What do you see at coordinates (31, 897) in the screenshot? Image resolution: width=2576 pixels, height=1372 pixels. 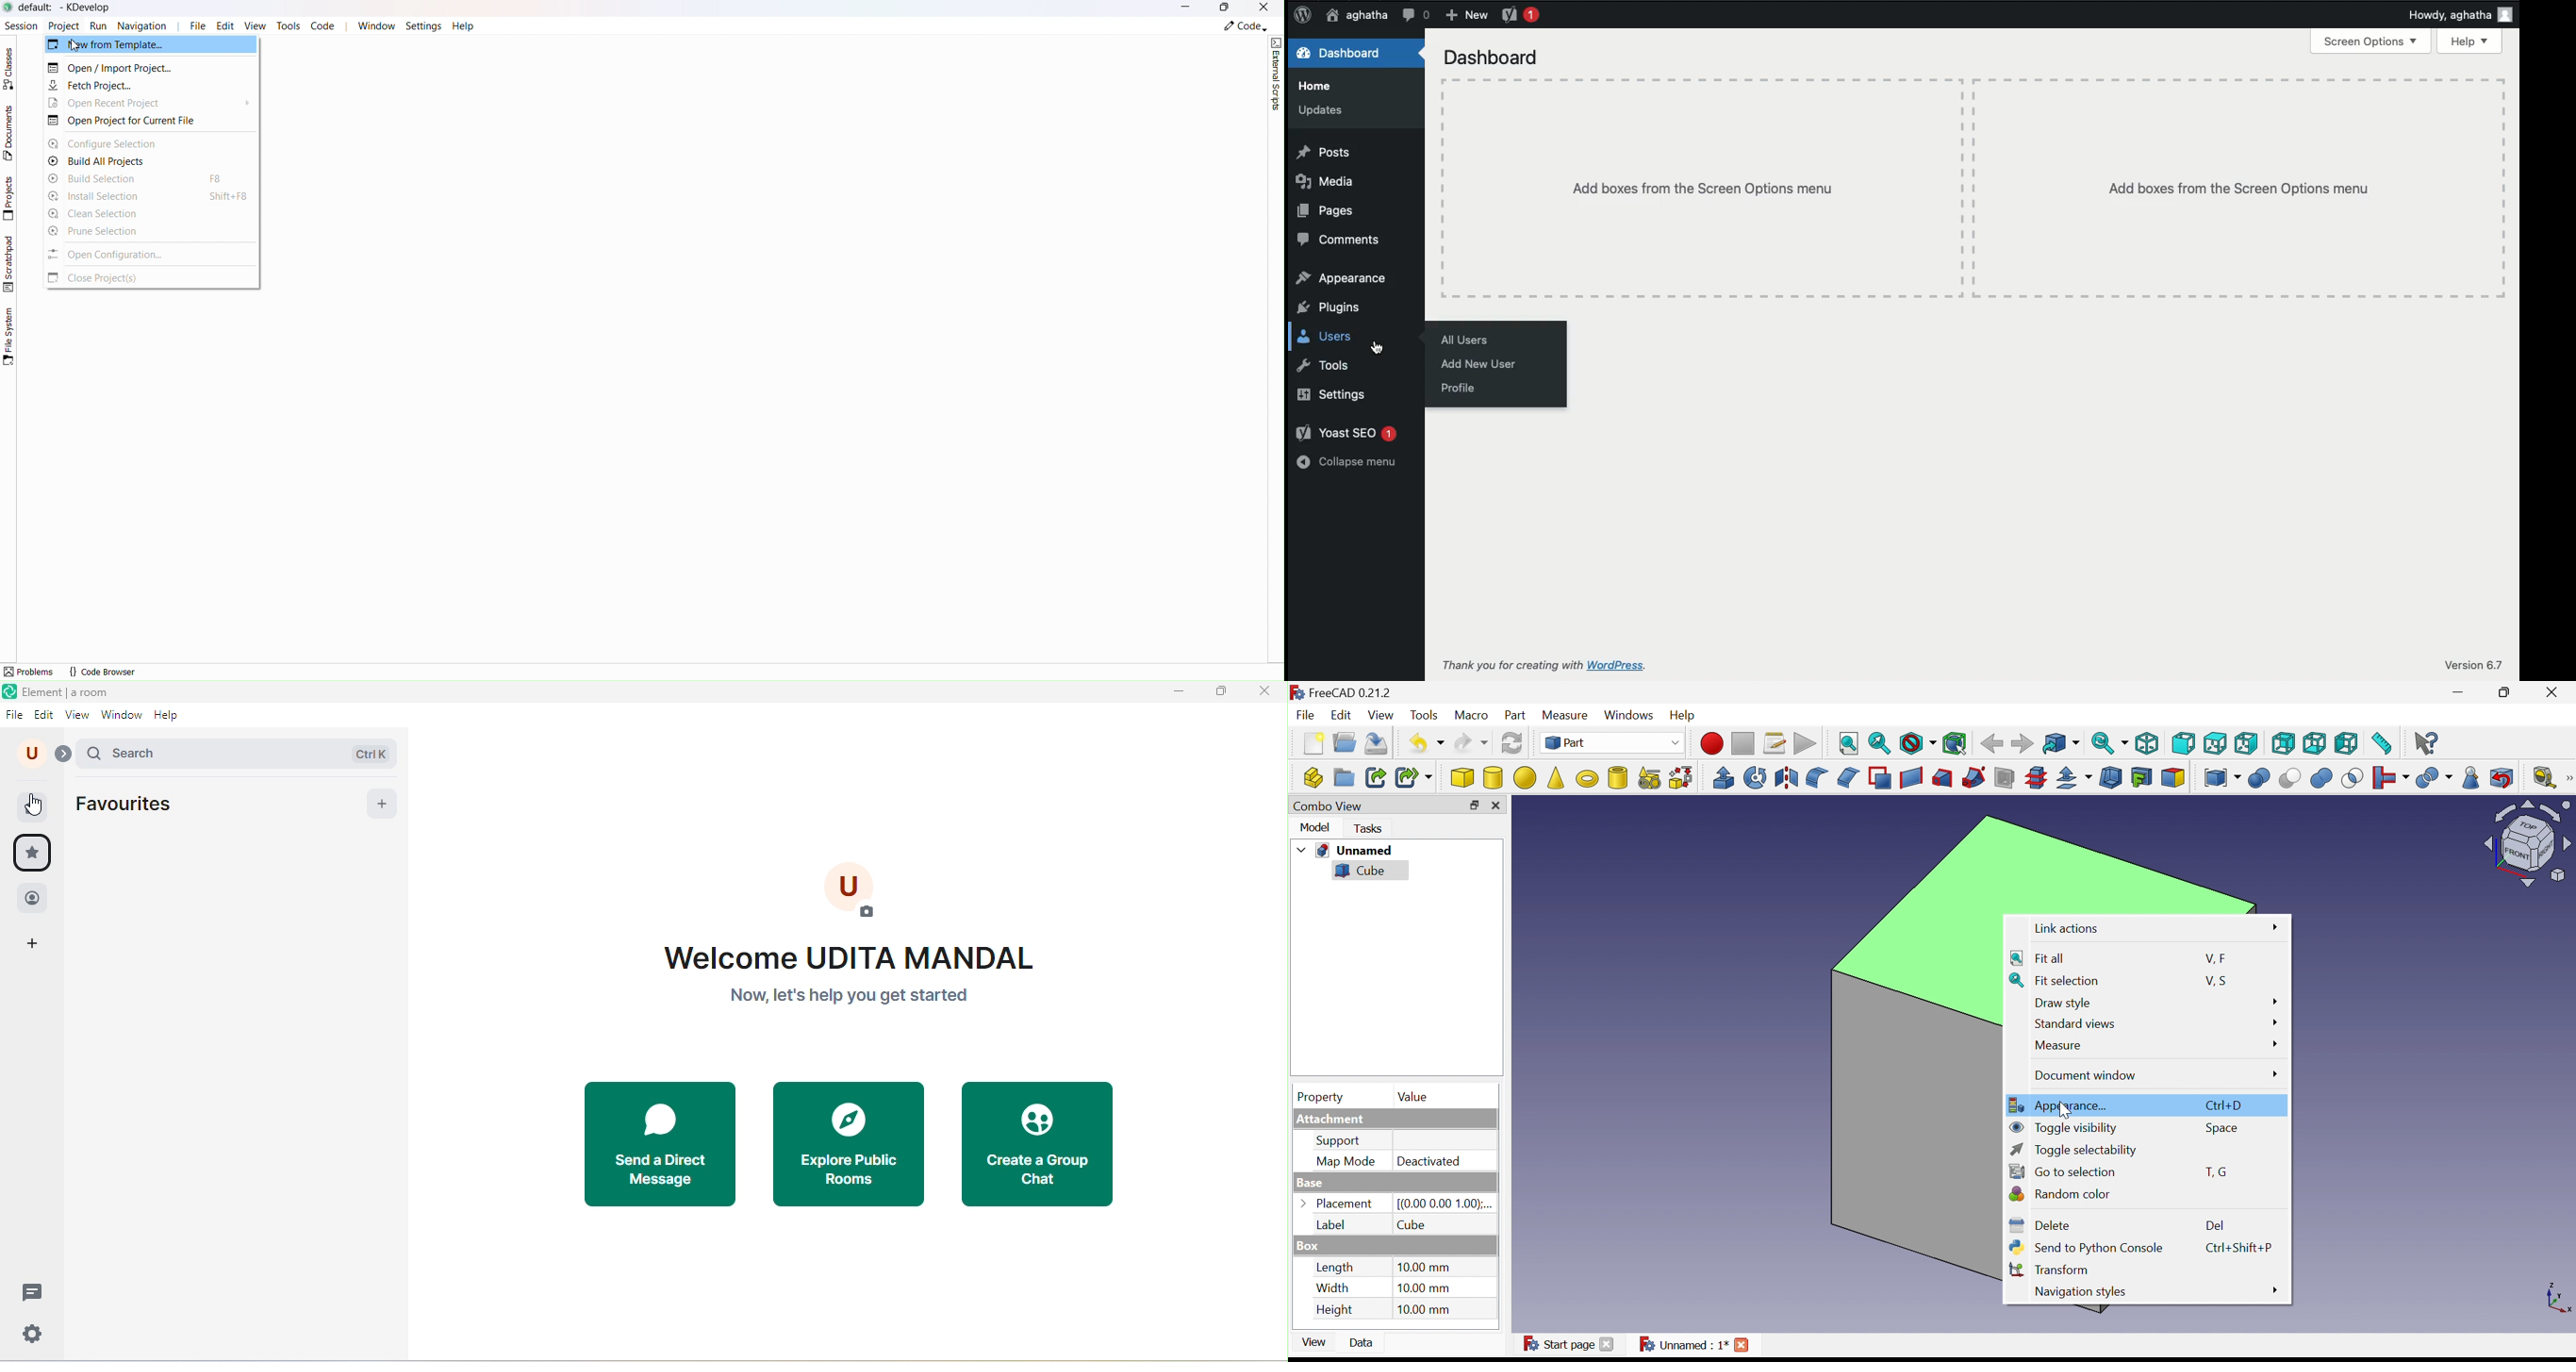 I see `people` at bounding box center [31, 897].